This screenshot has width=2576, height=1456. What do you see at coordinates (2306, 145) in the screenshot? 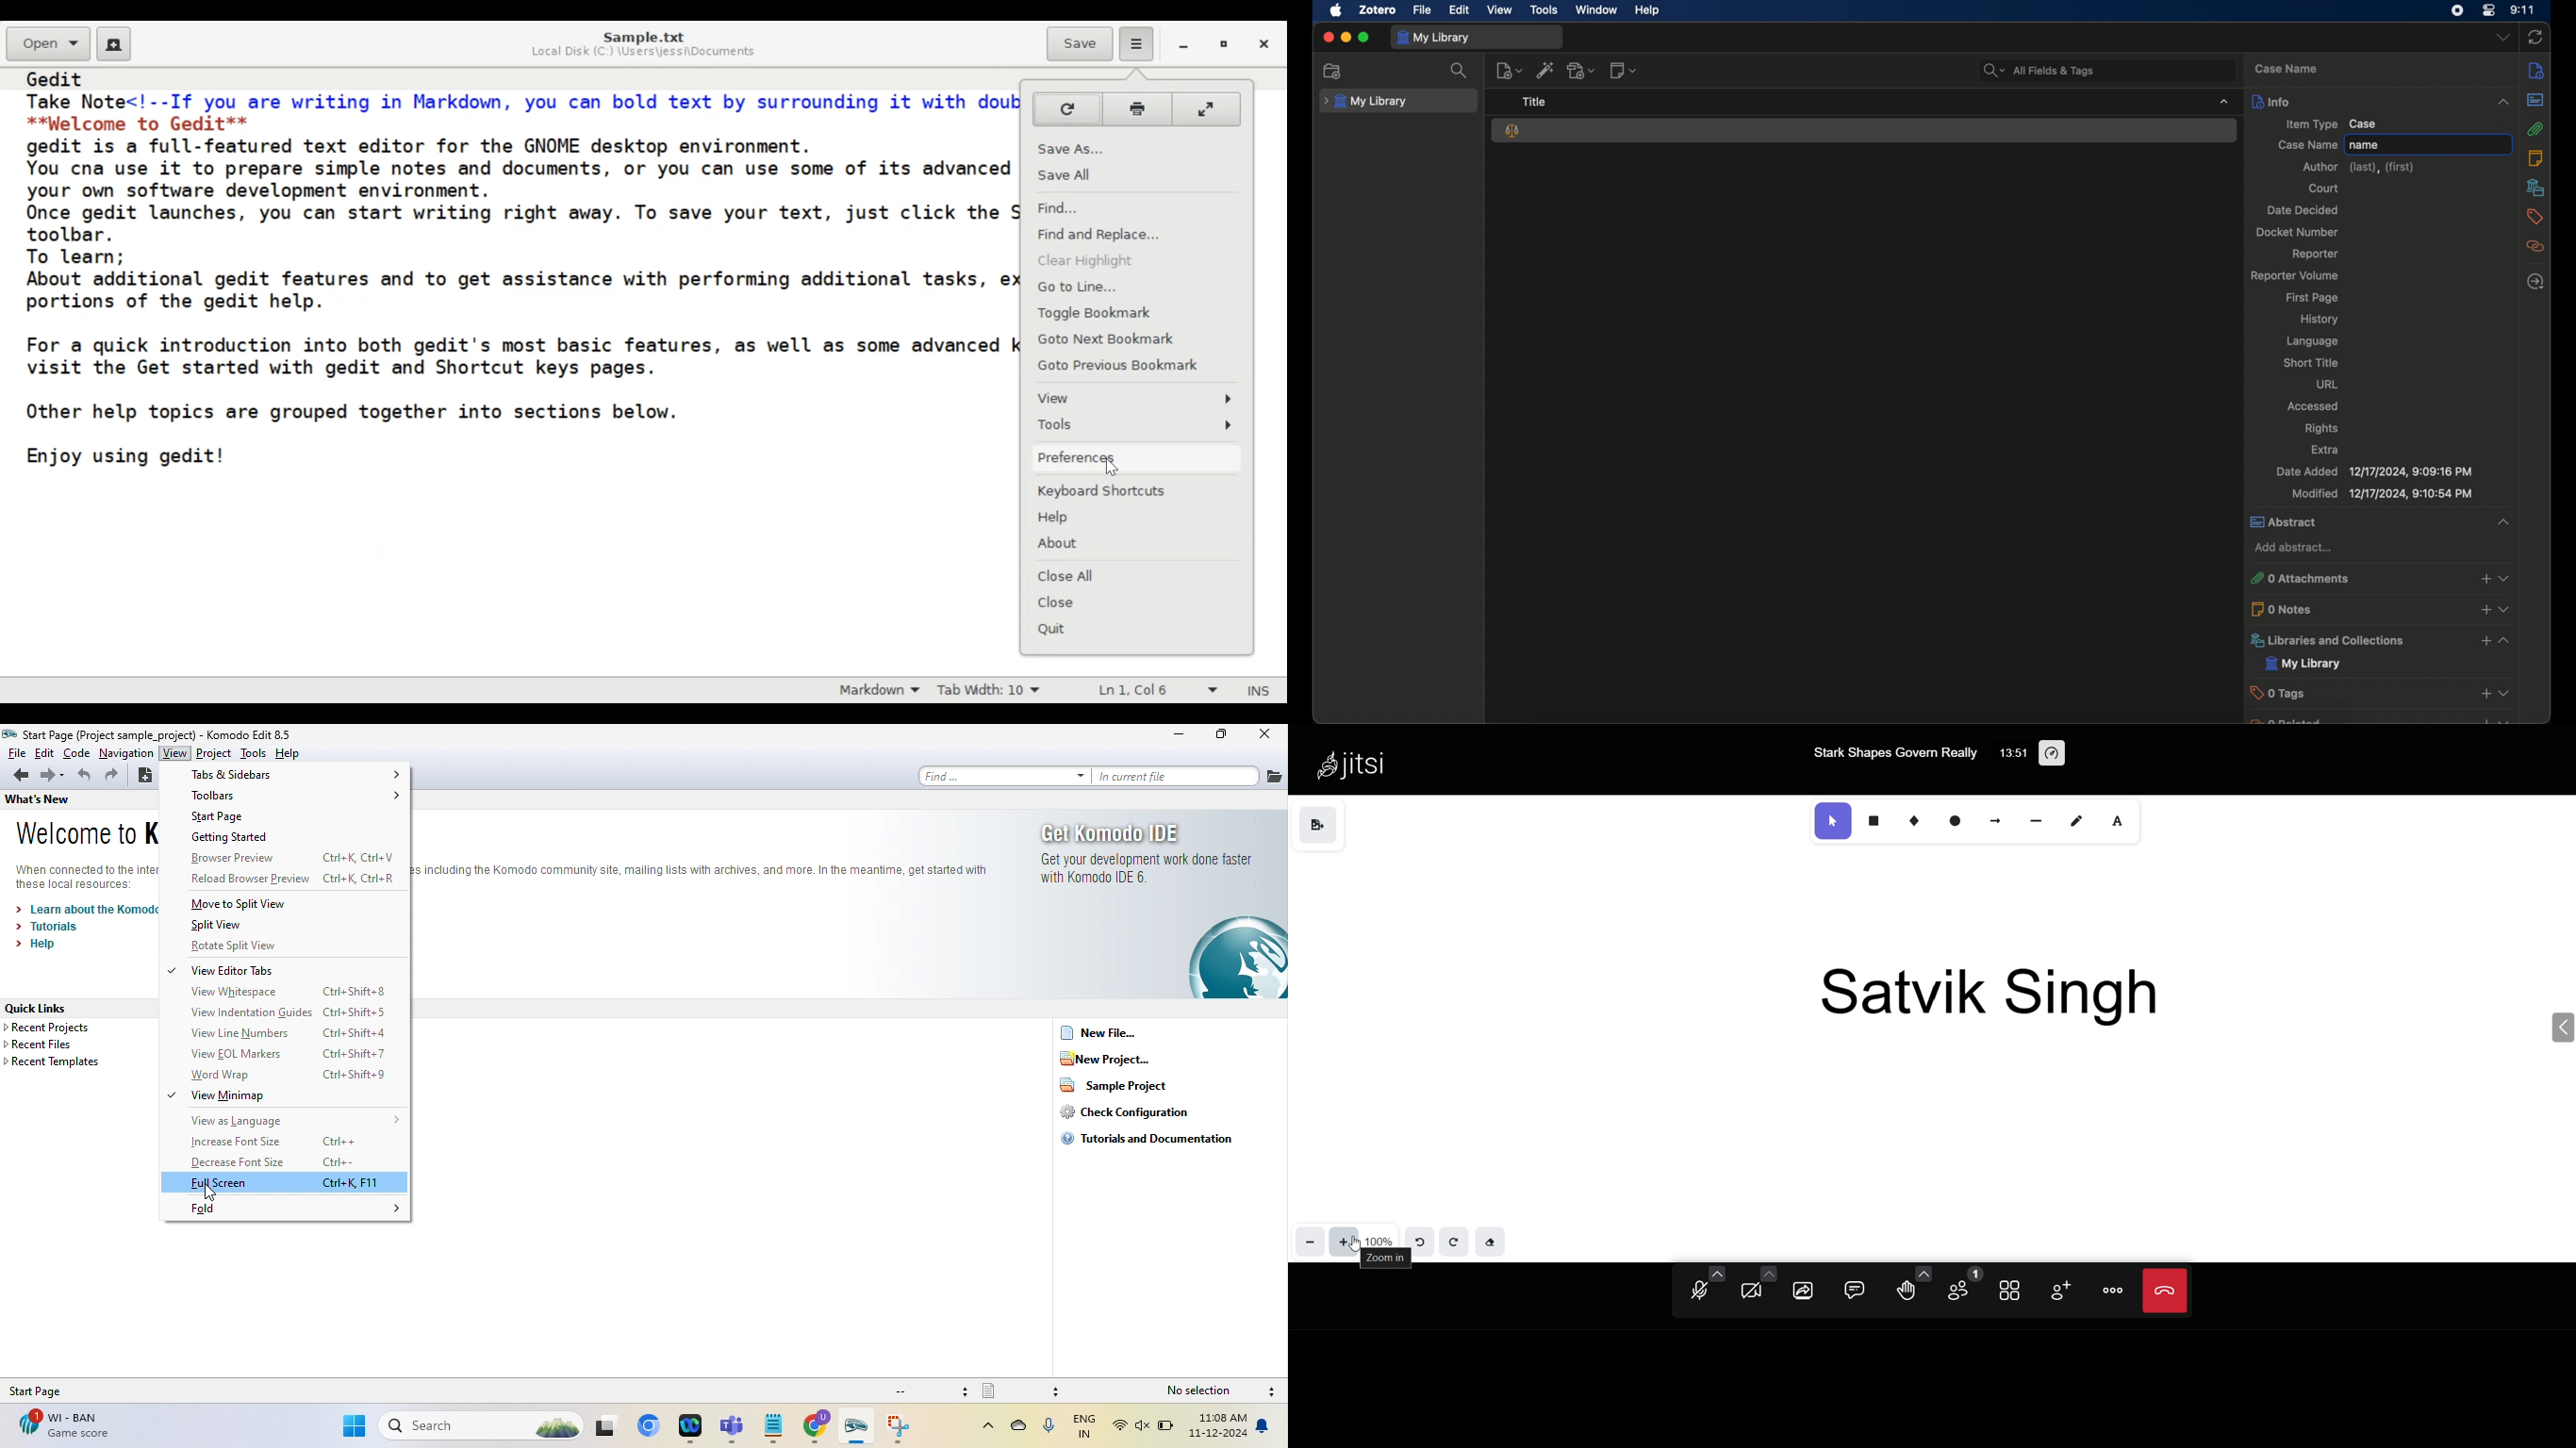
I see `case name` at bounding box center [2306, 145].